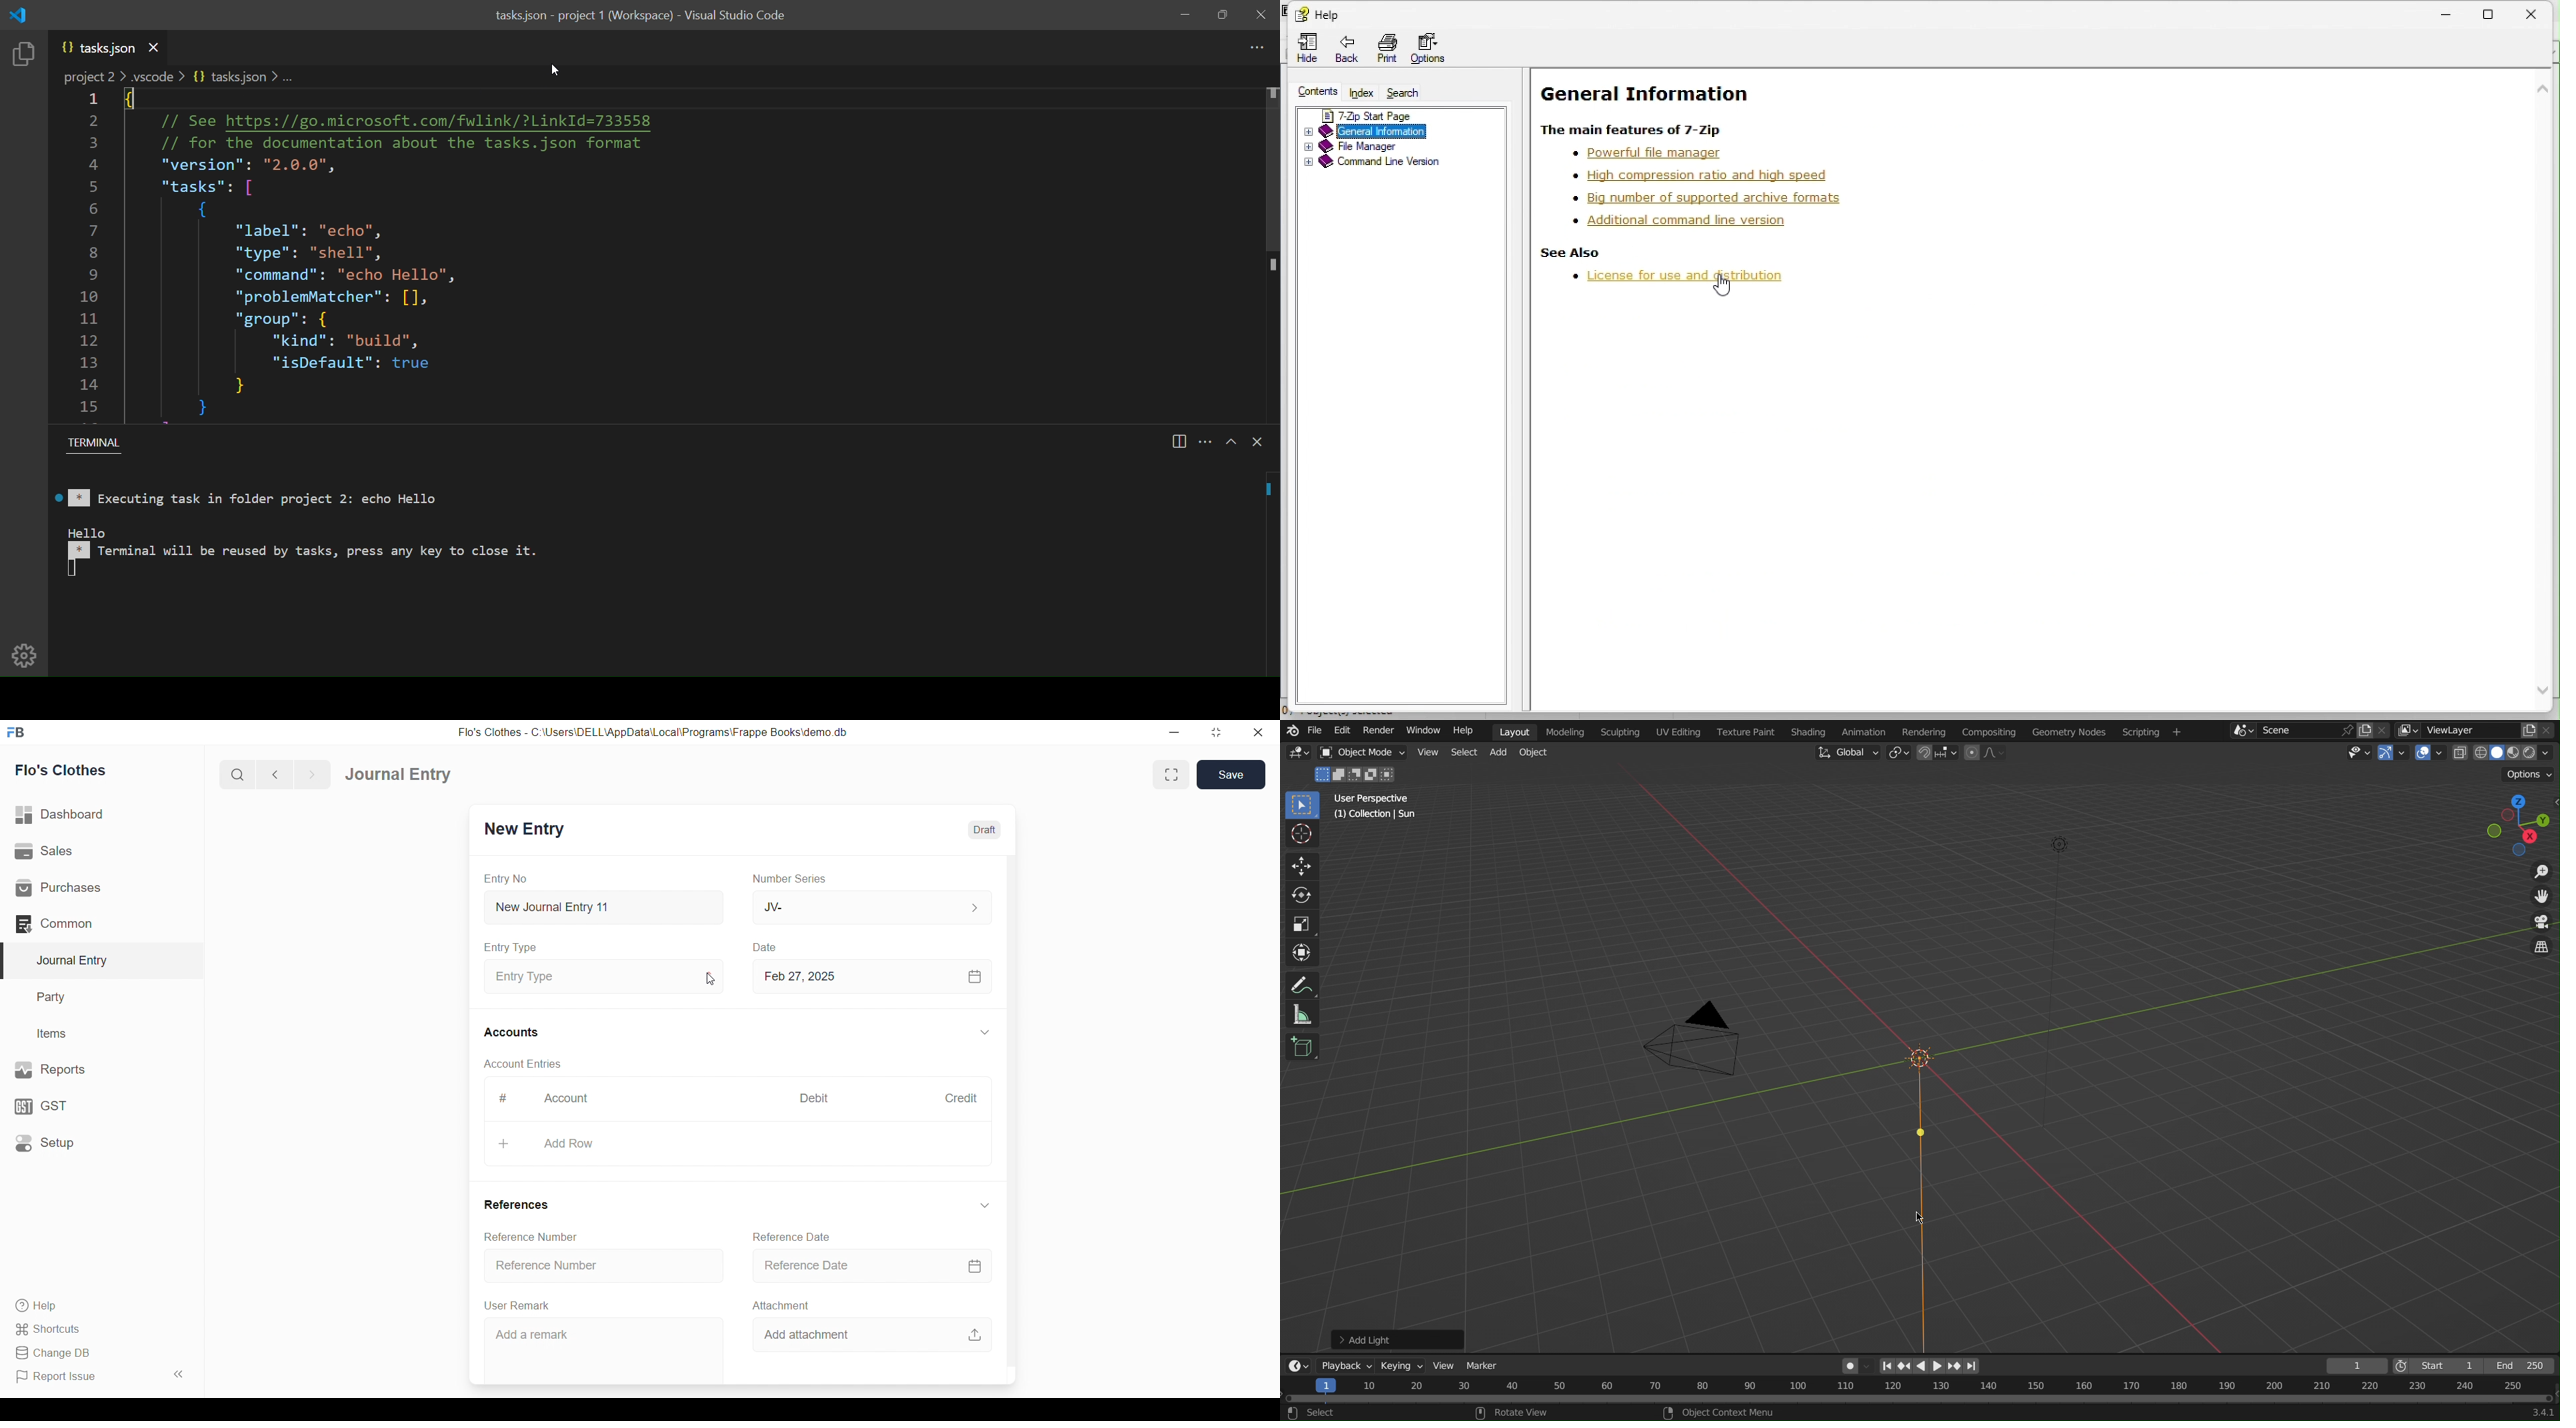  I want to click on Feb 27, 2025, so click(871, 977).